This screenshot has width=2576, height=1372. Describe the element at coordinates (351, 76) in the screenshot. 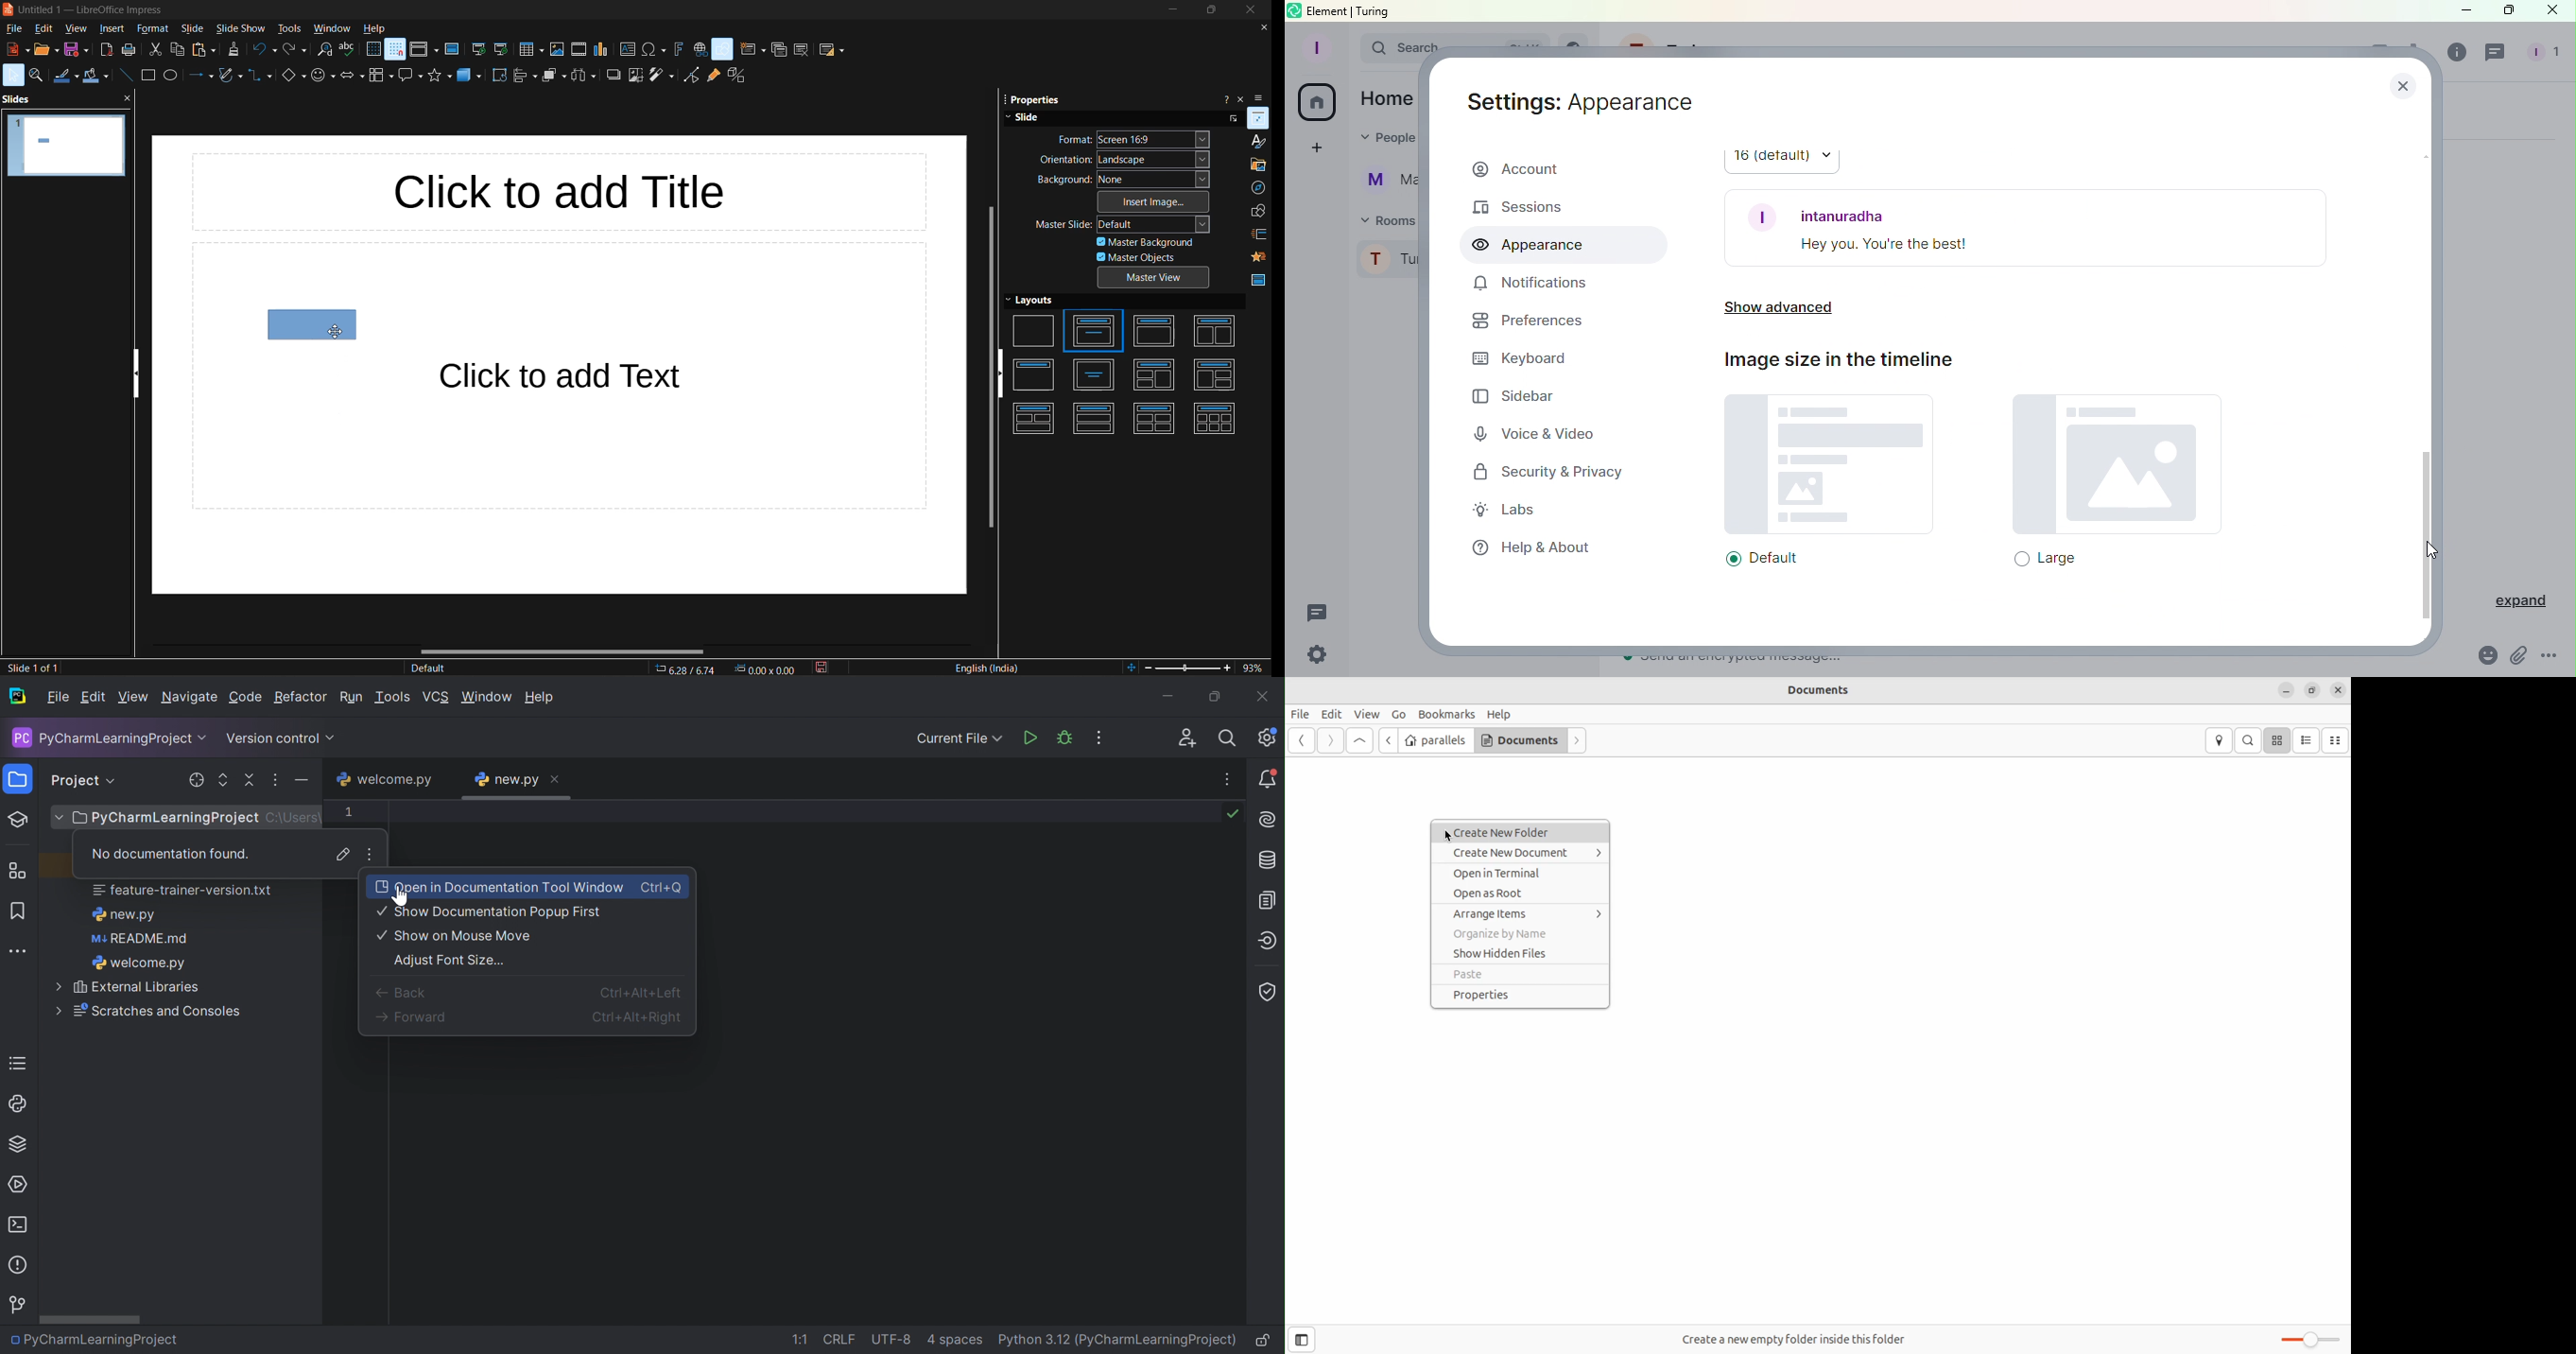

I see `block arrows` at that location.